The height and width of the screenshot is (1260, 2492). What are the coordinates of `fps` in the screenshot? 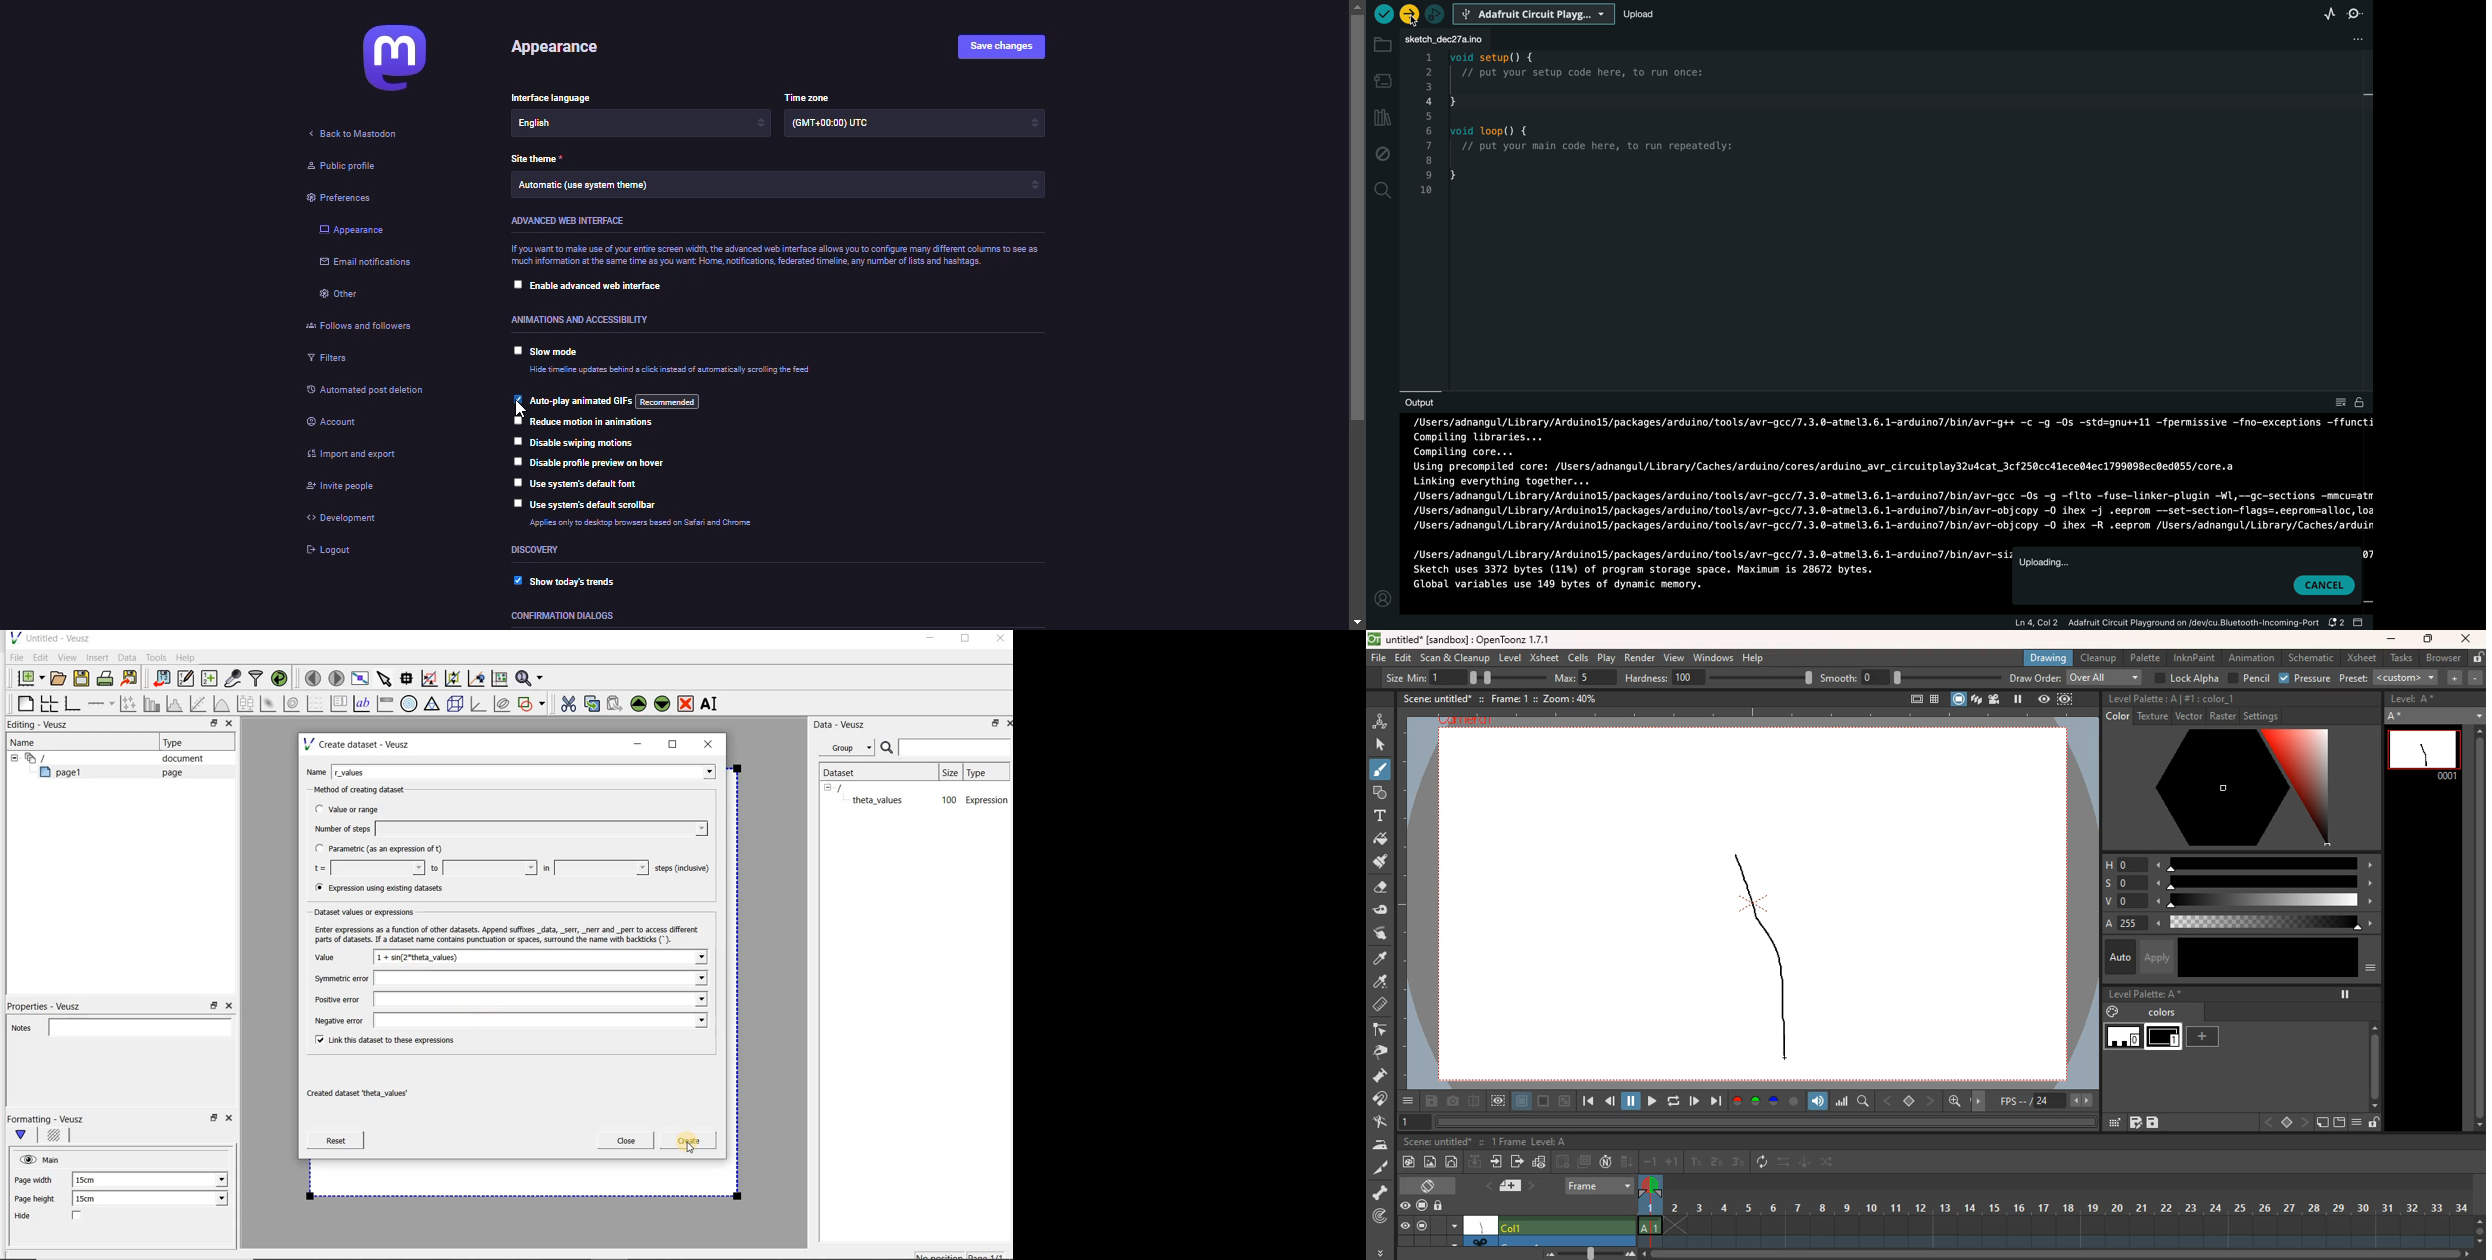 It's located at (2044, 1101).